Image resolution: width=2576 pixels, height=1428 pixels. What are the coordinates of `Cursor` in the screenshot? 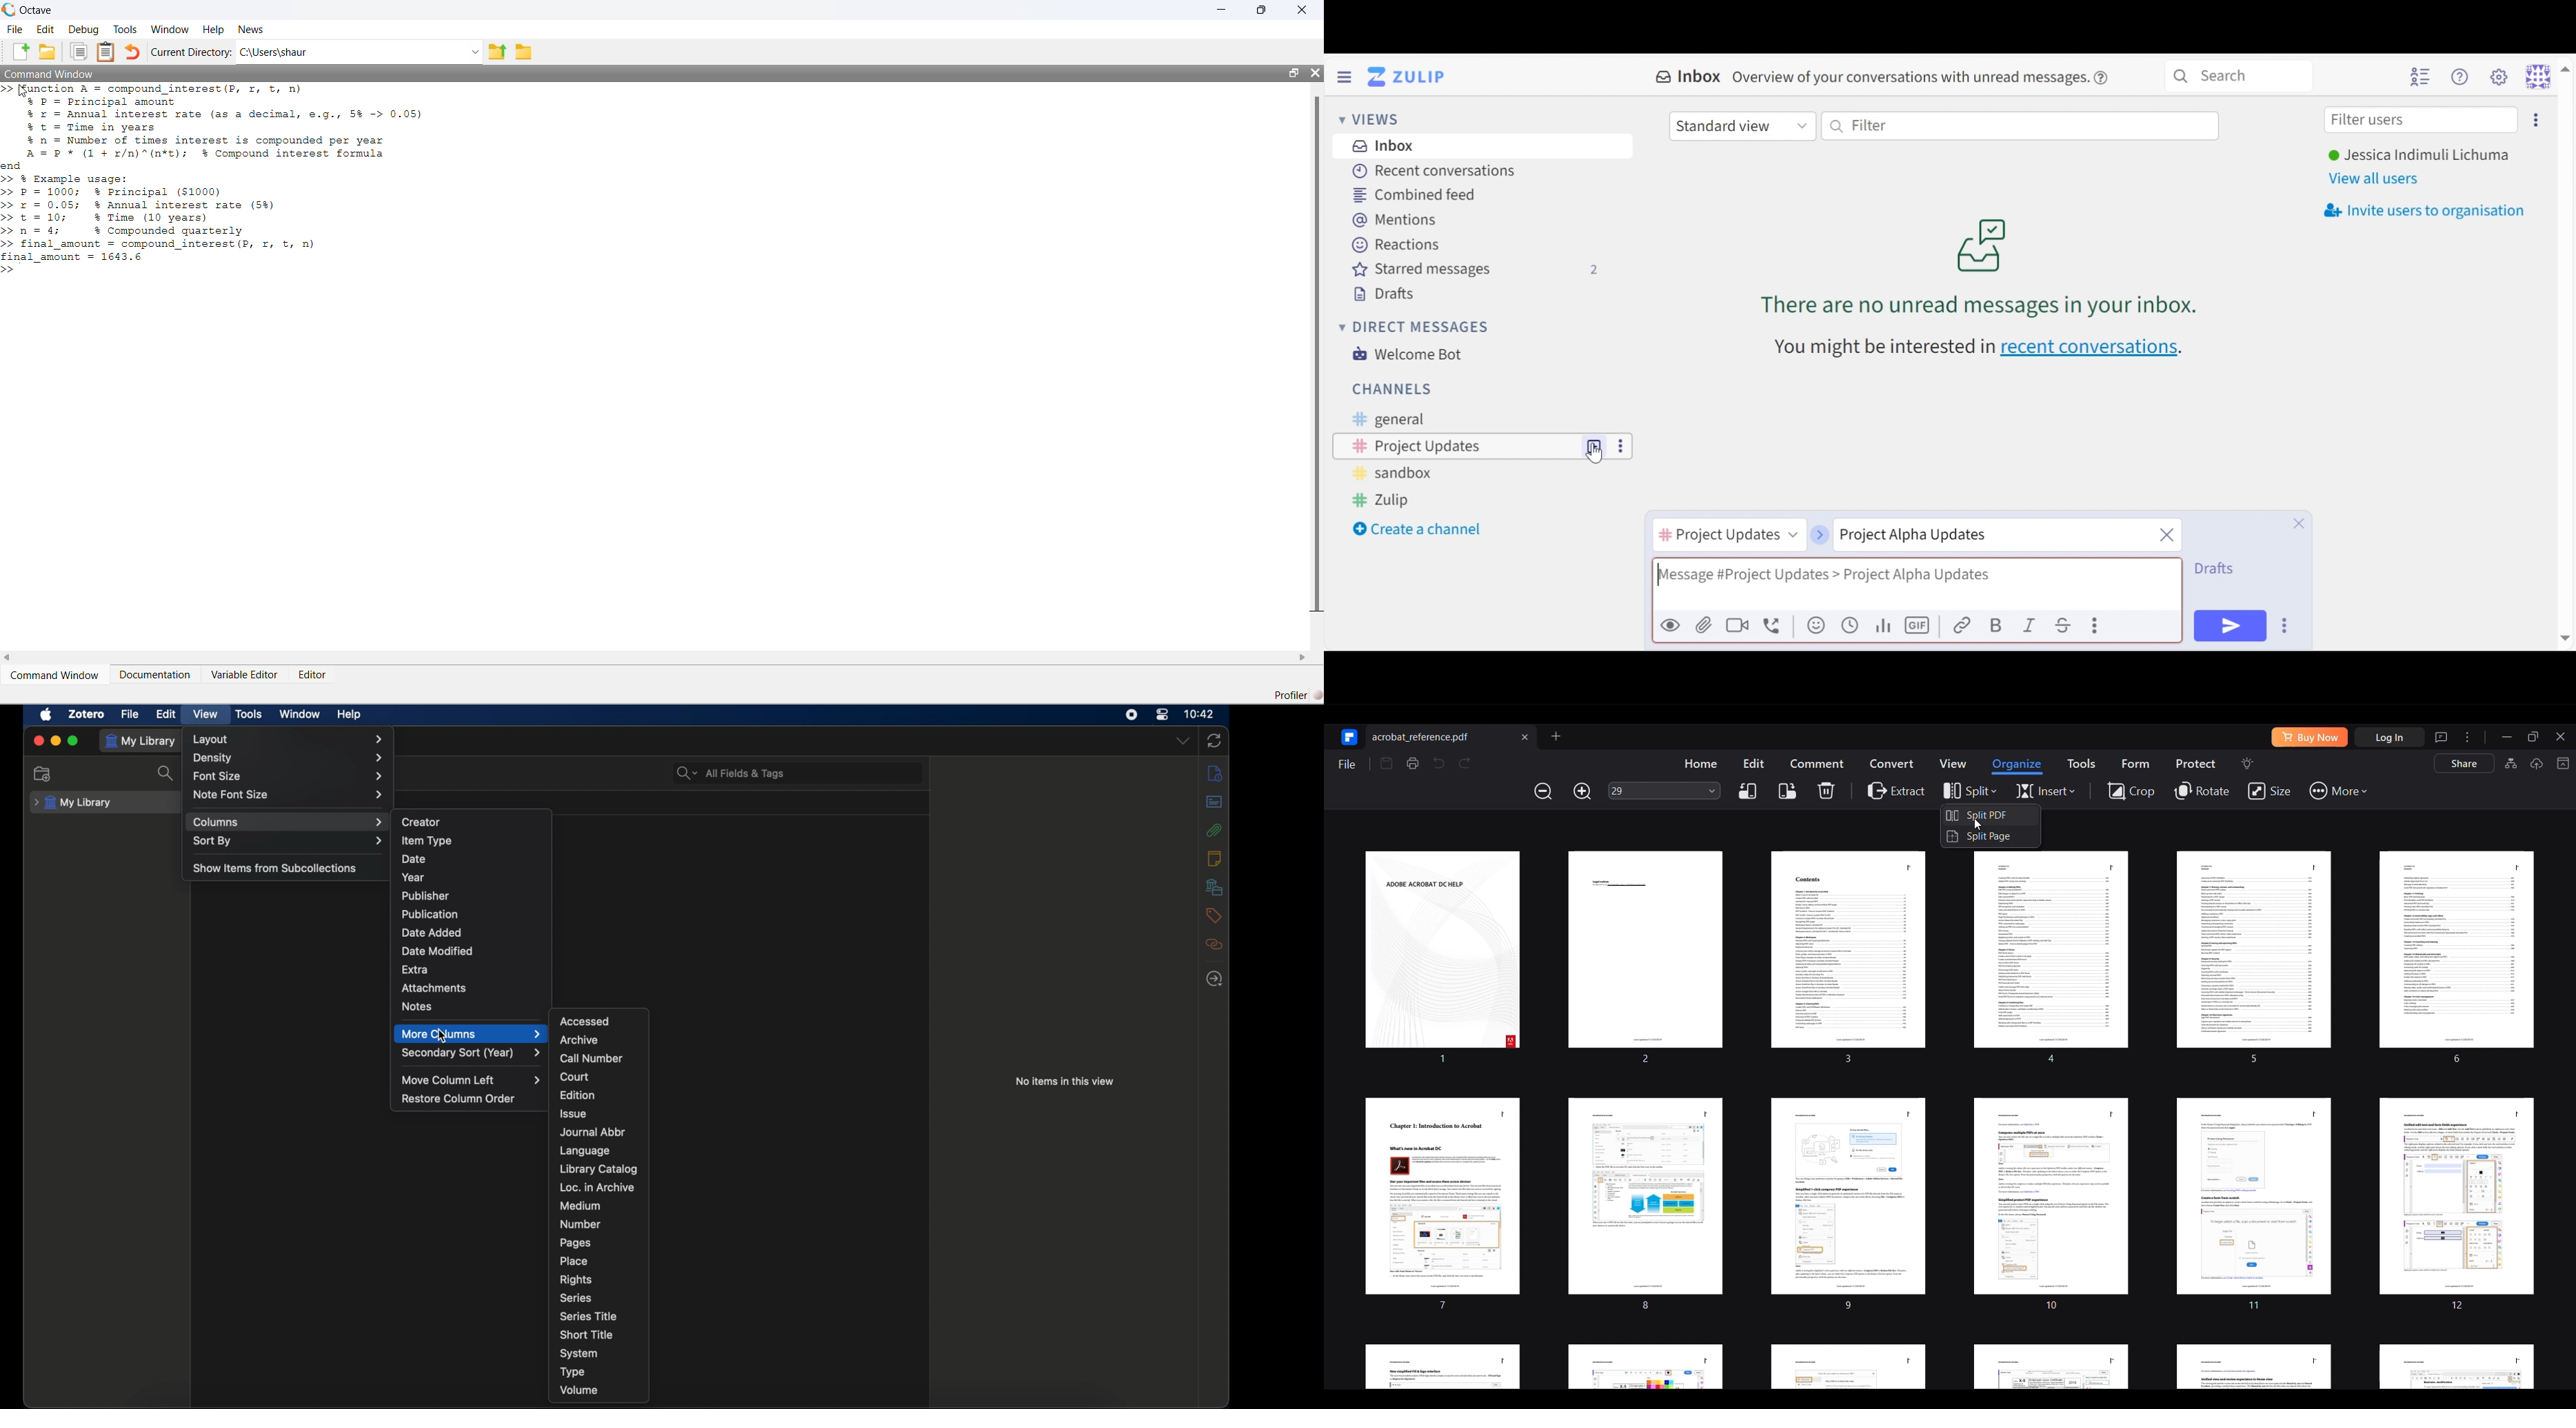 It's located at (1597, 457).